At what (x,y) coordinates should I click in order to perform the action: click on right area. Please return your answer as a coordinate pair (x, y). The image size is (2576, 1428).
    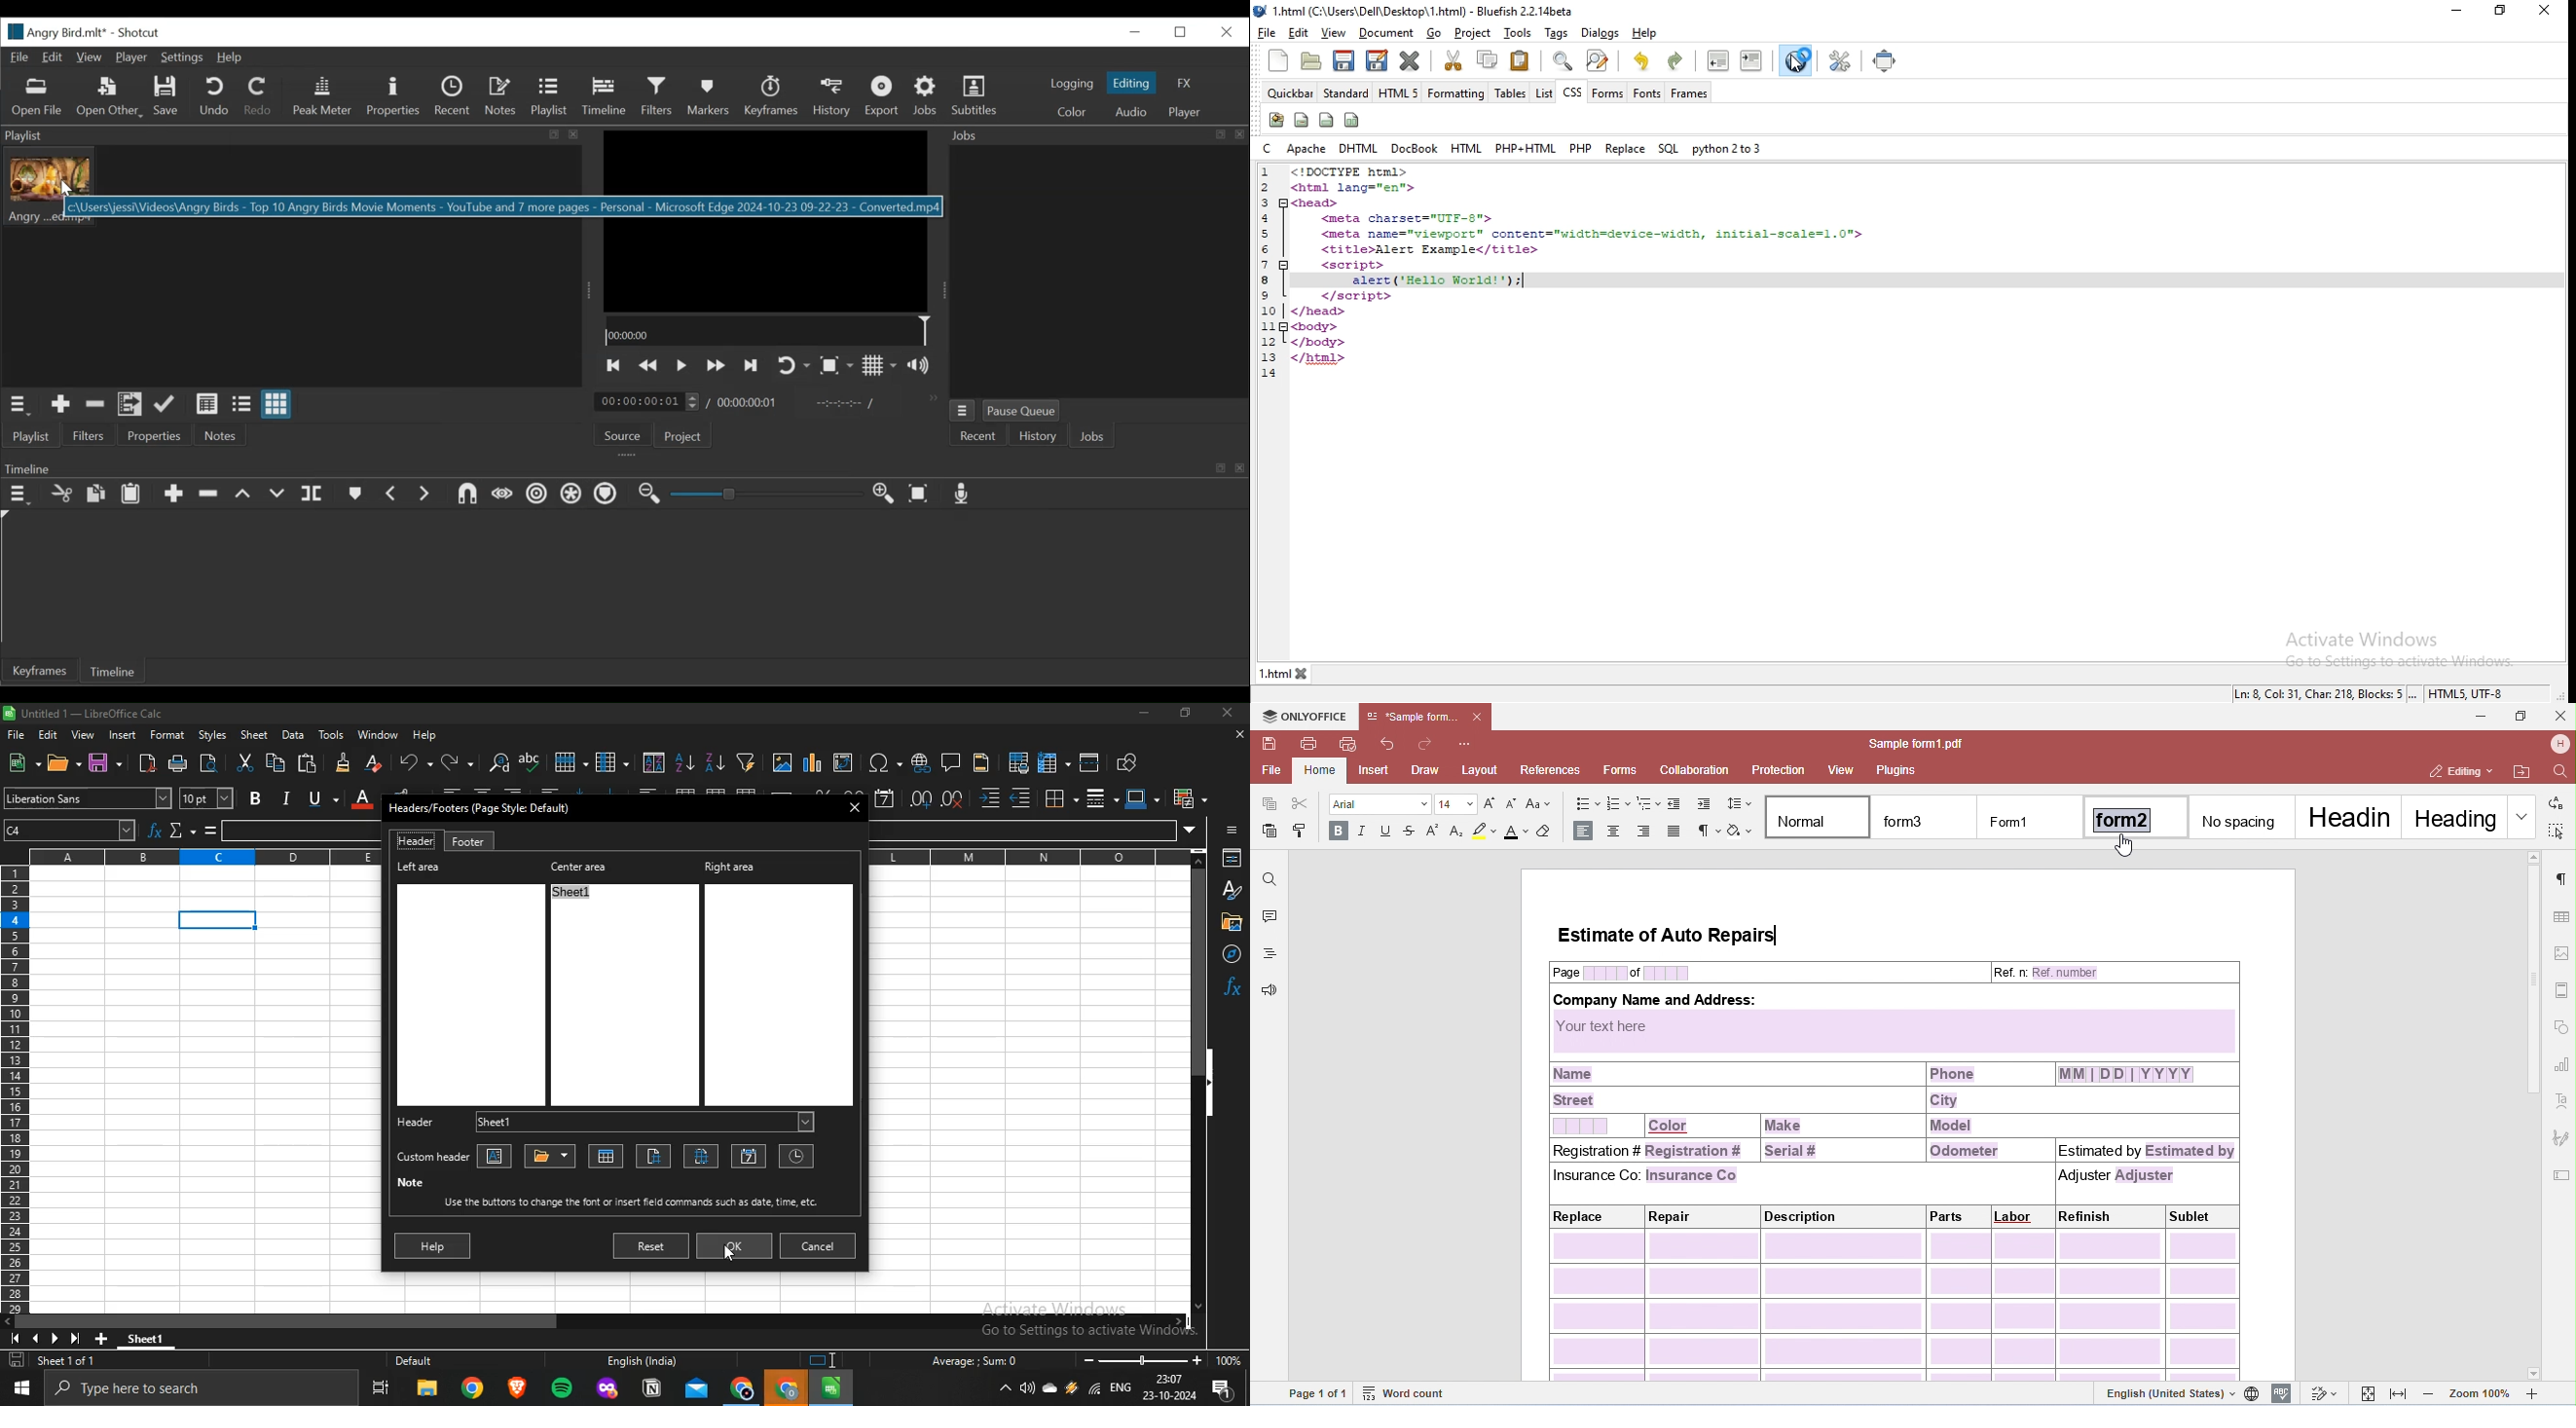
    Looking at the image, I should click on (781, 982).